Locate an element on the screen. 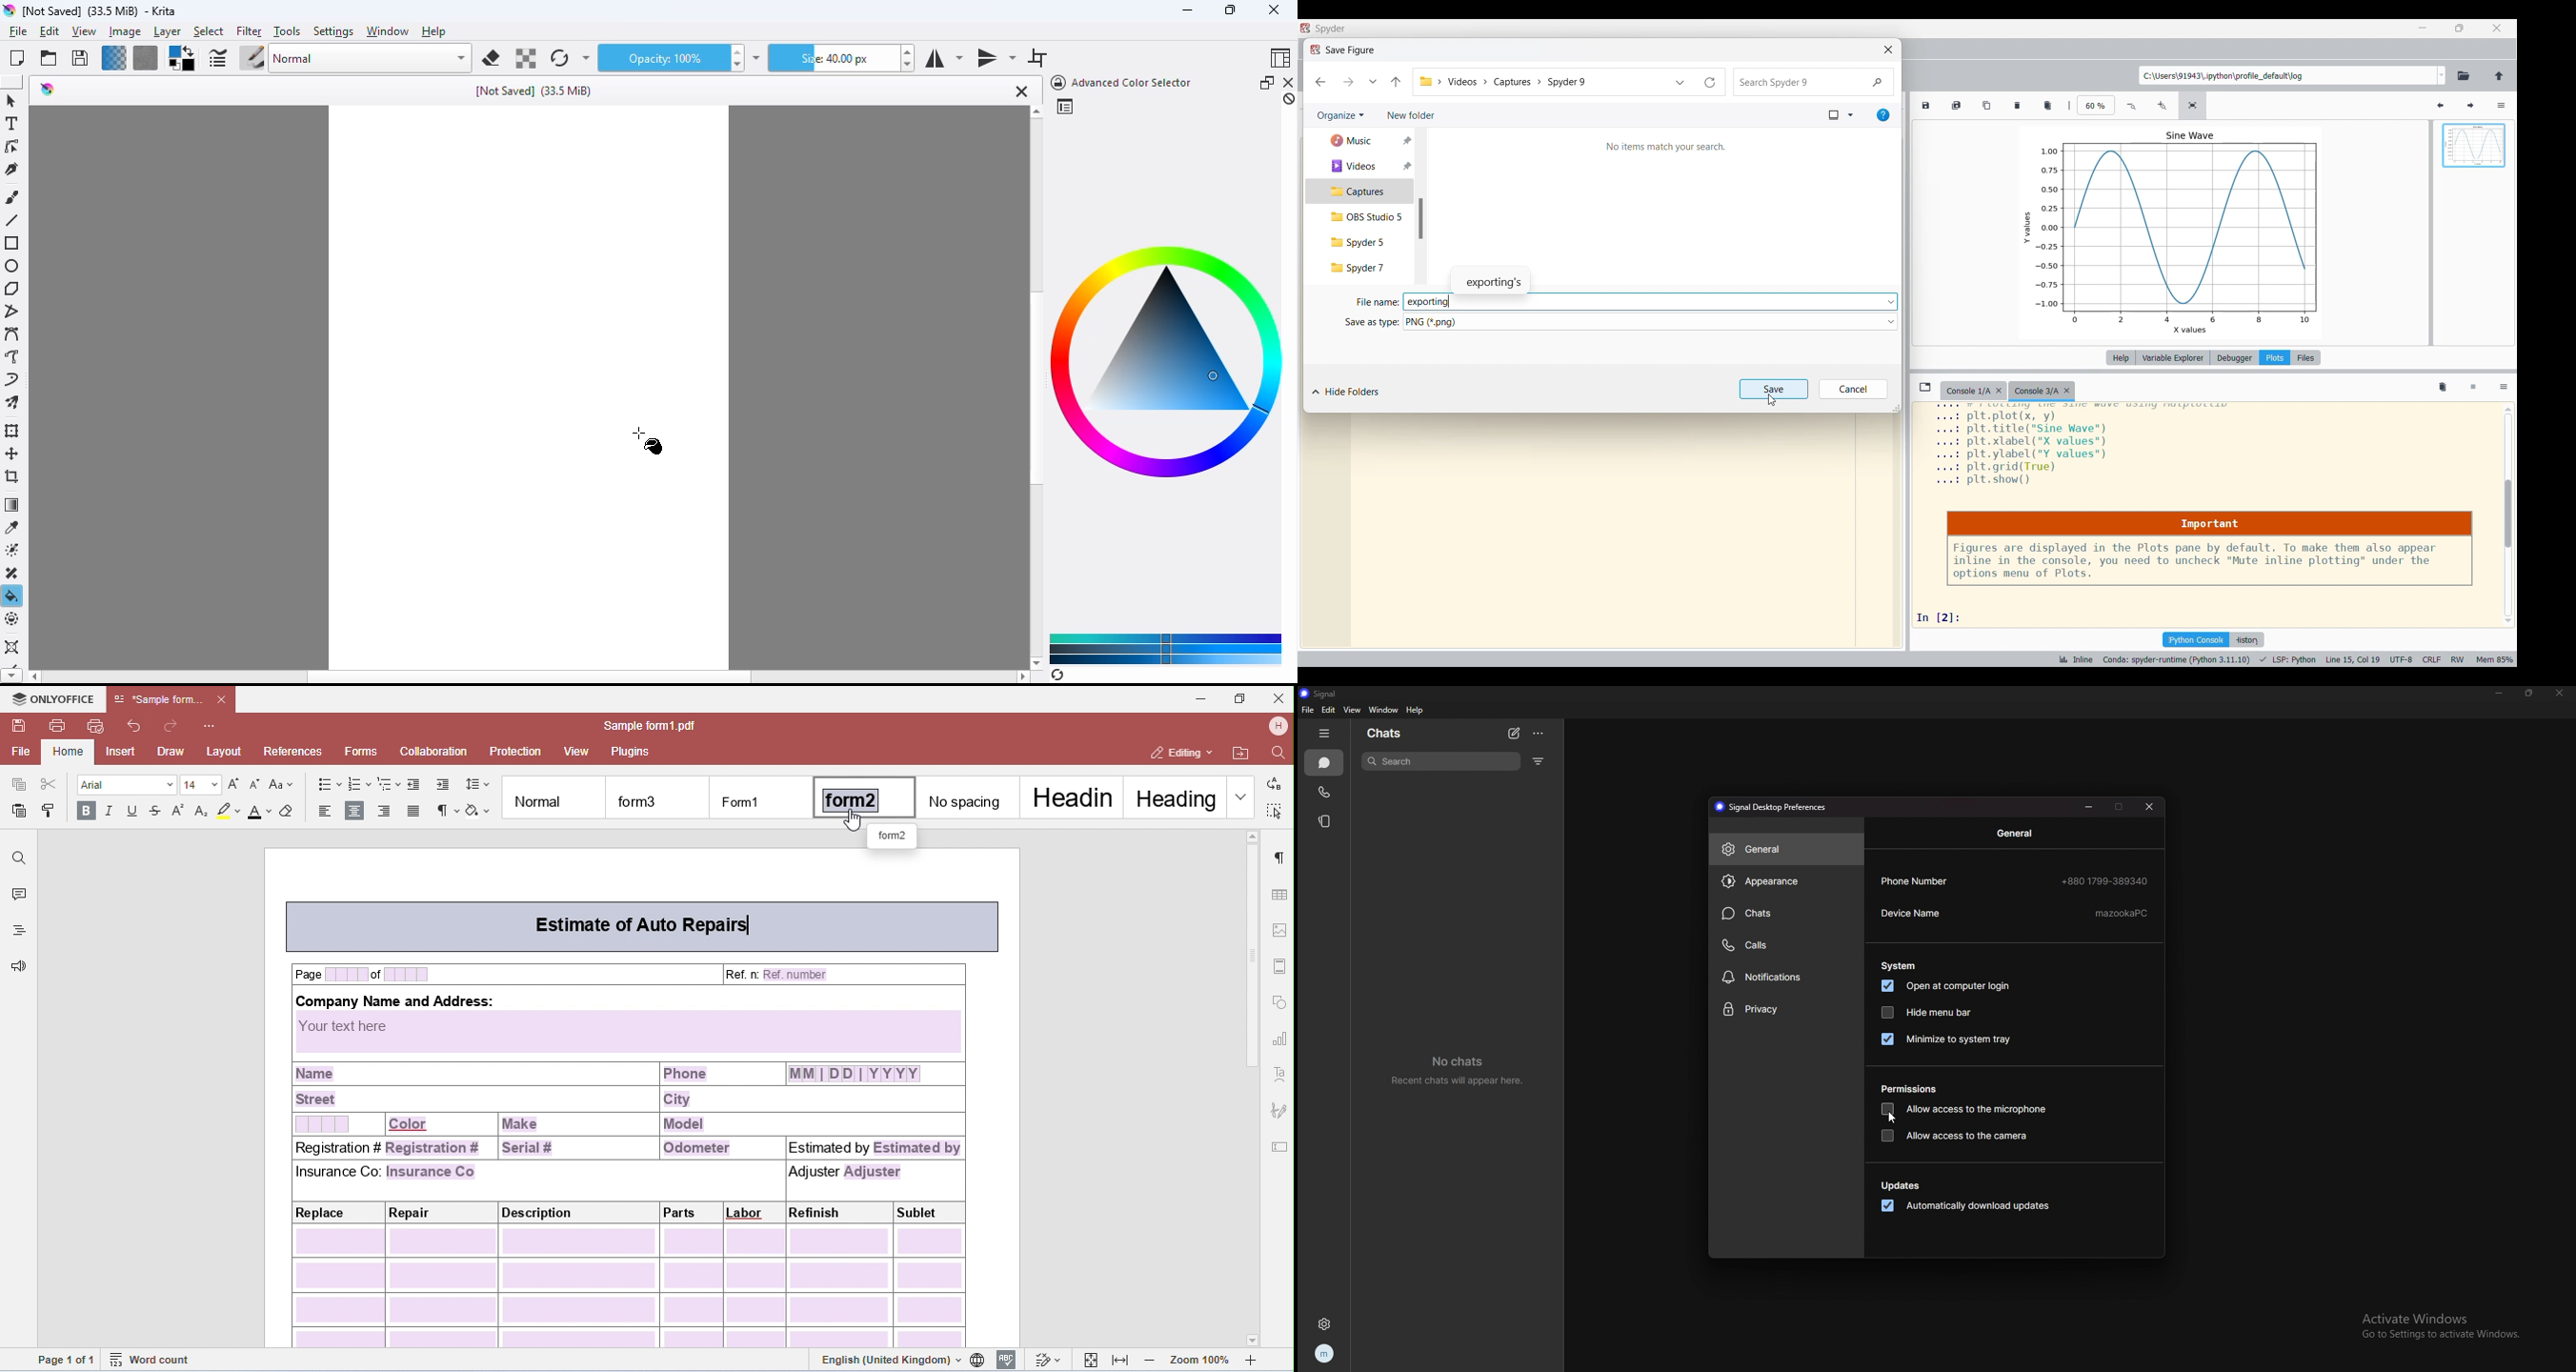  History  is located at coordinates (2246, 640).